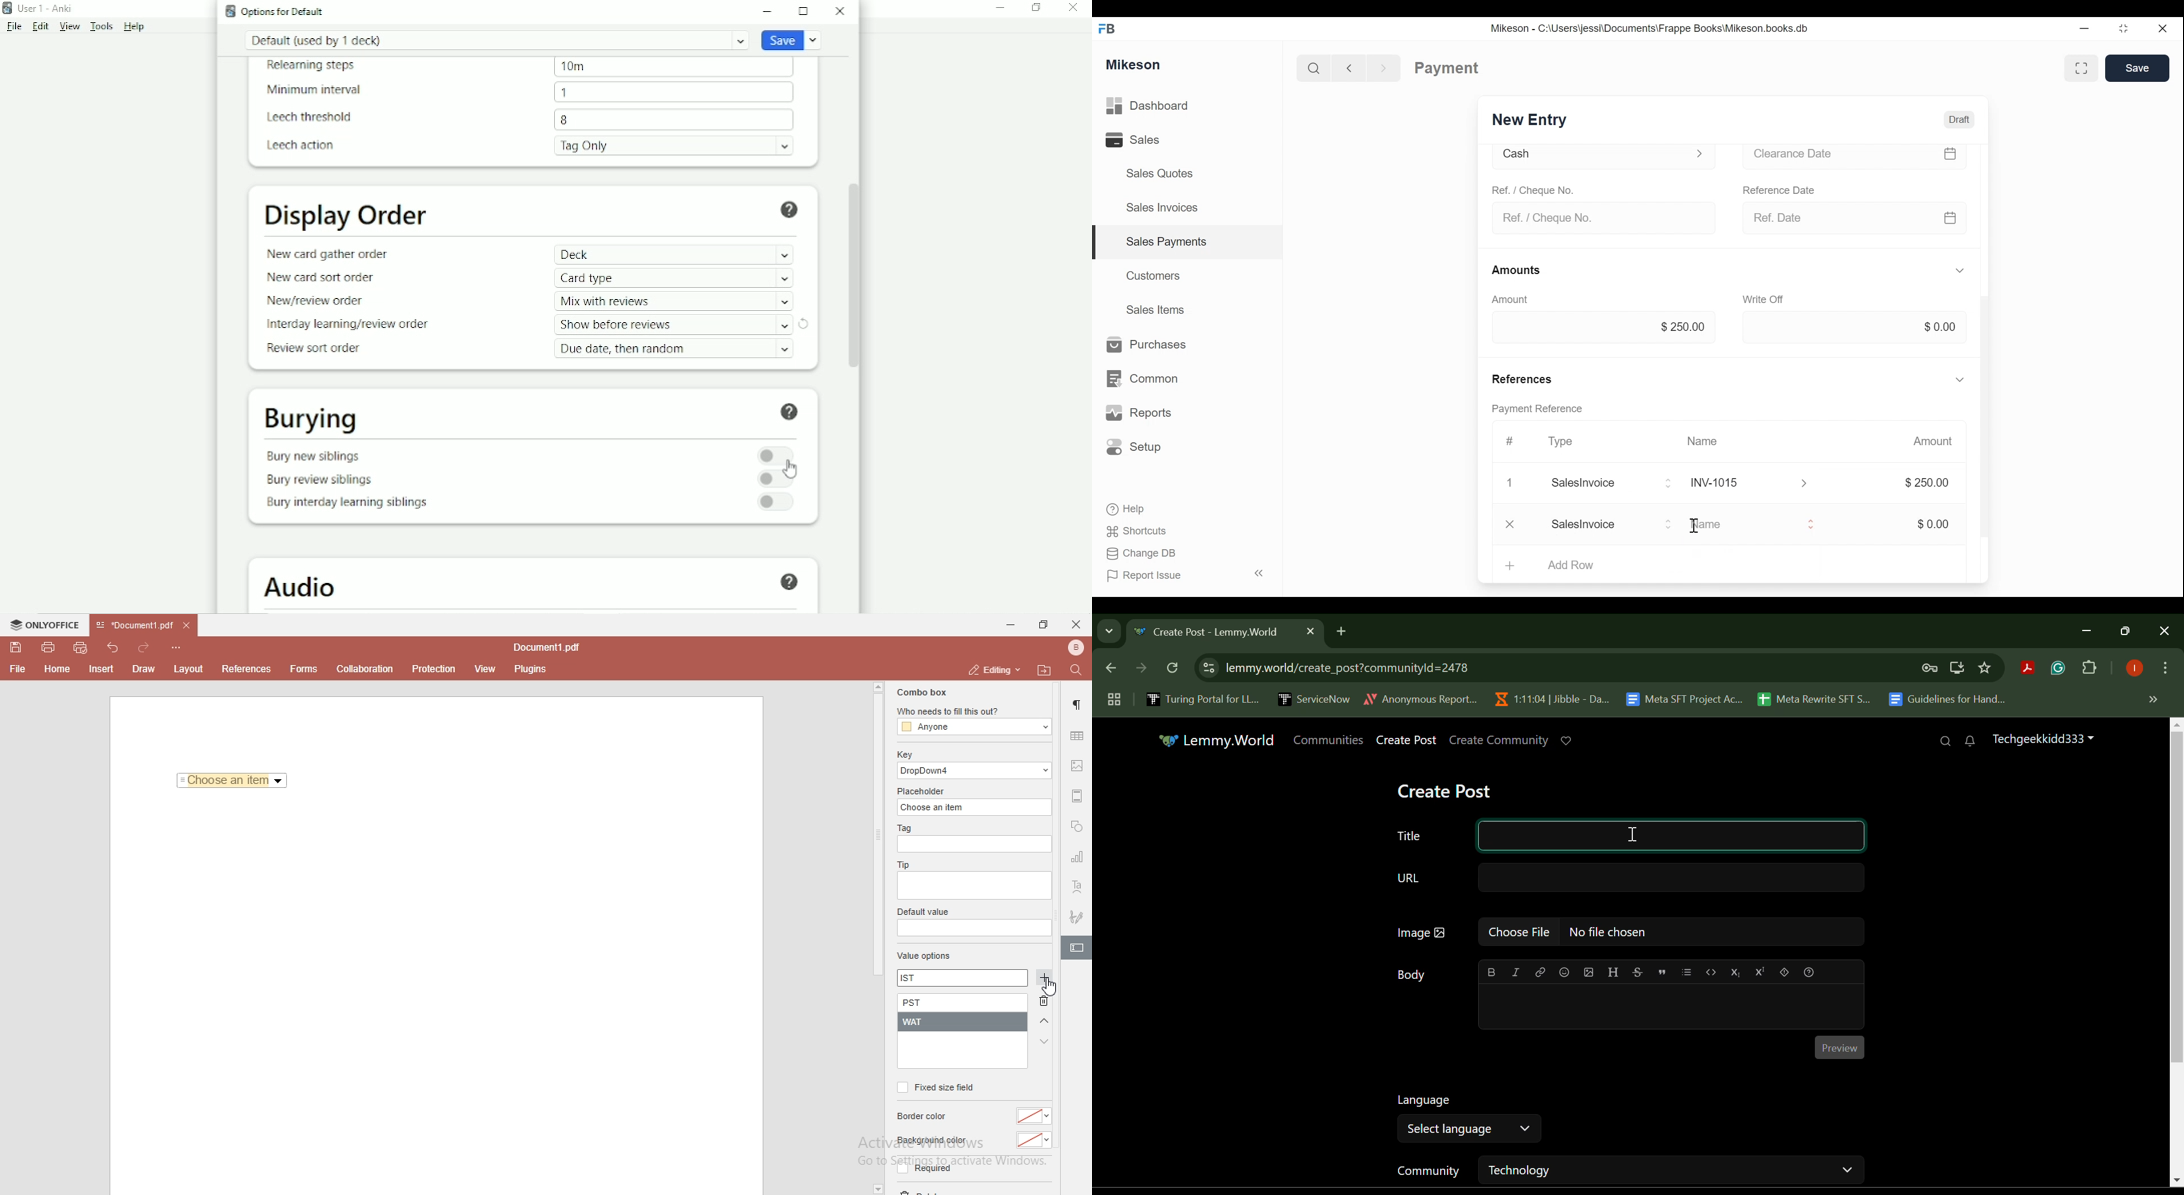  What do you see at coordinates (1961, 119) in the screenshot?
I see `Draft` at bounding box center [1961, 119].